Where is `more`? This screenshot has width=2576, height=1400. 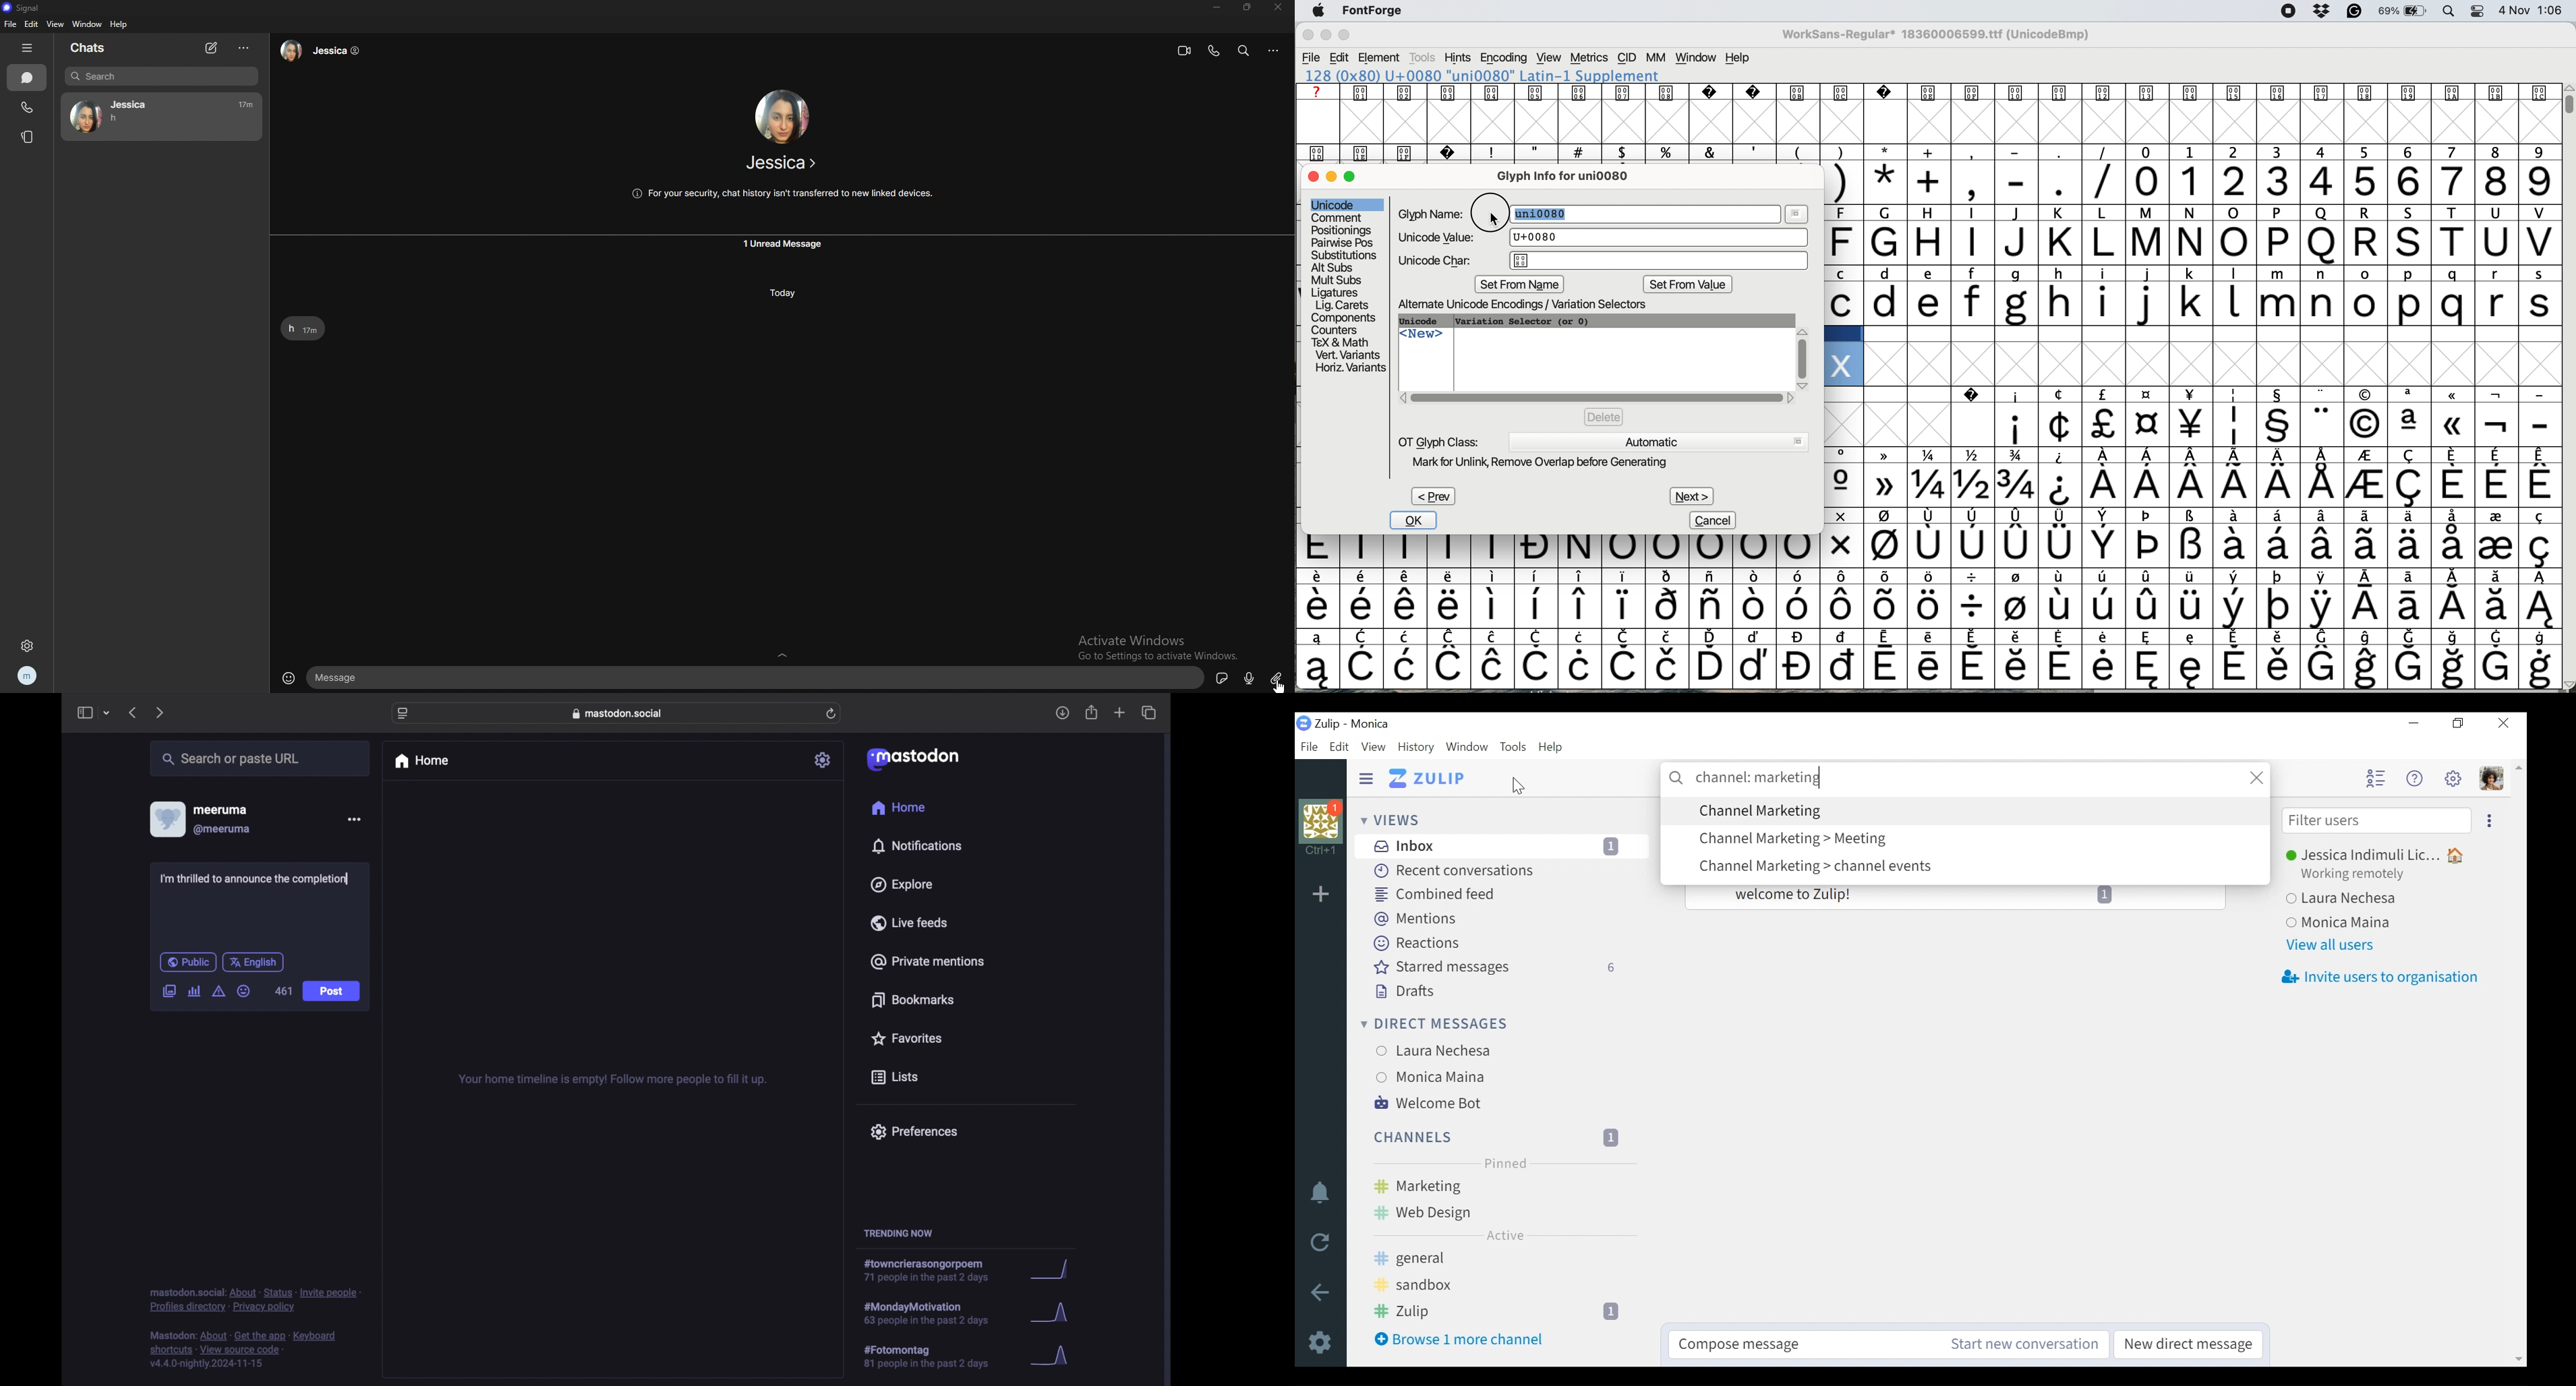
more is located at coordinates (2493, 821).